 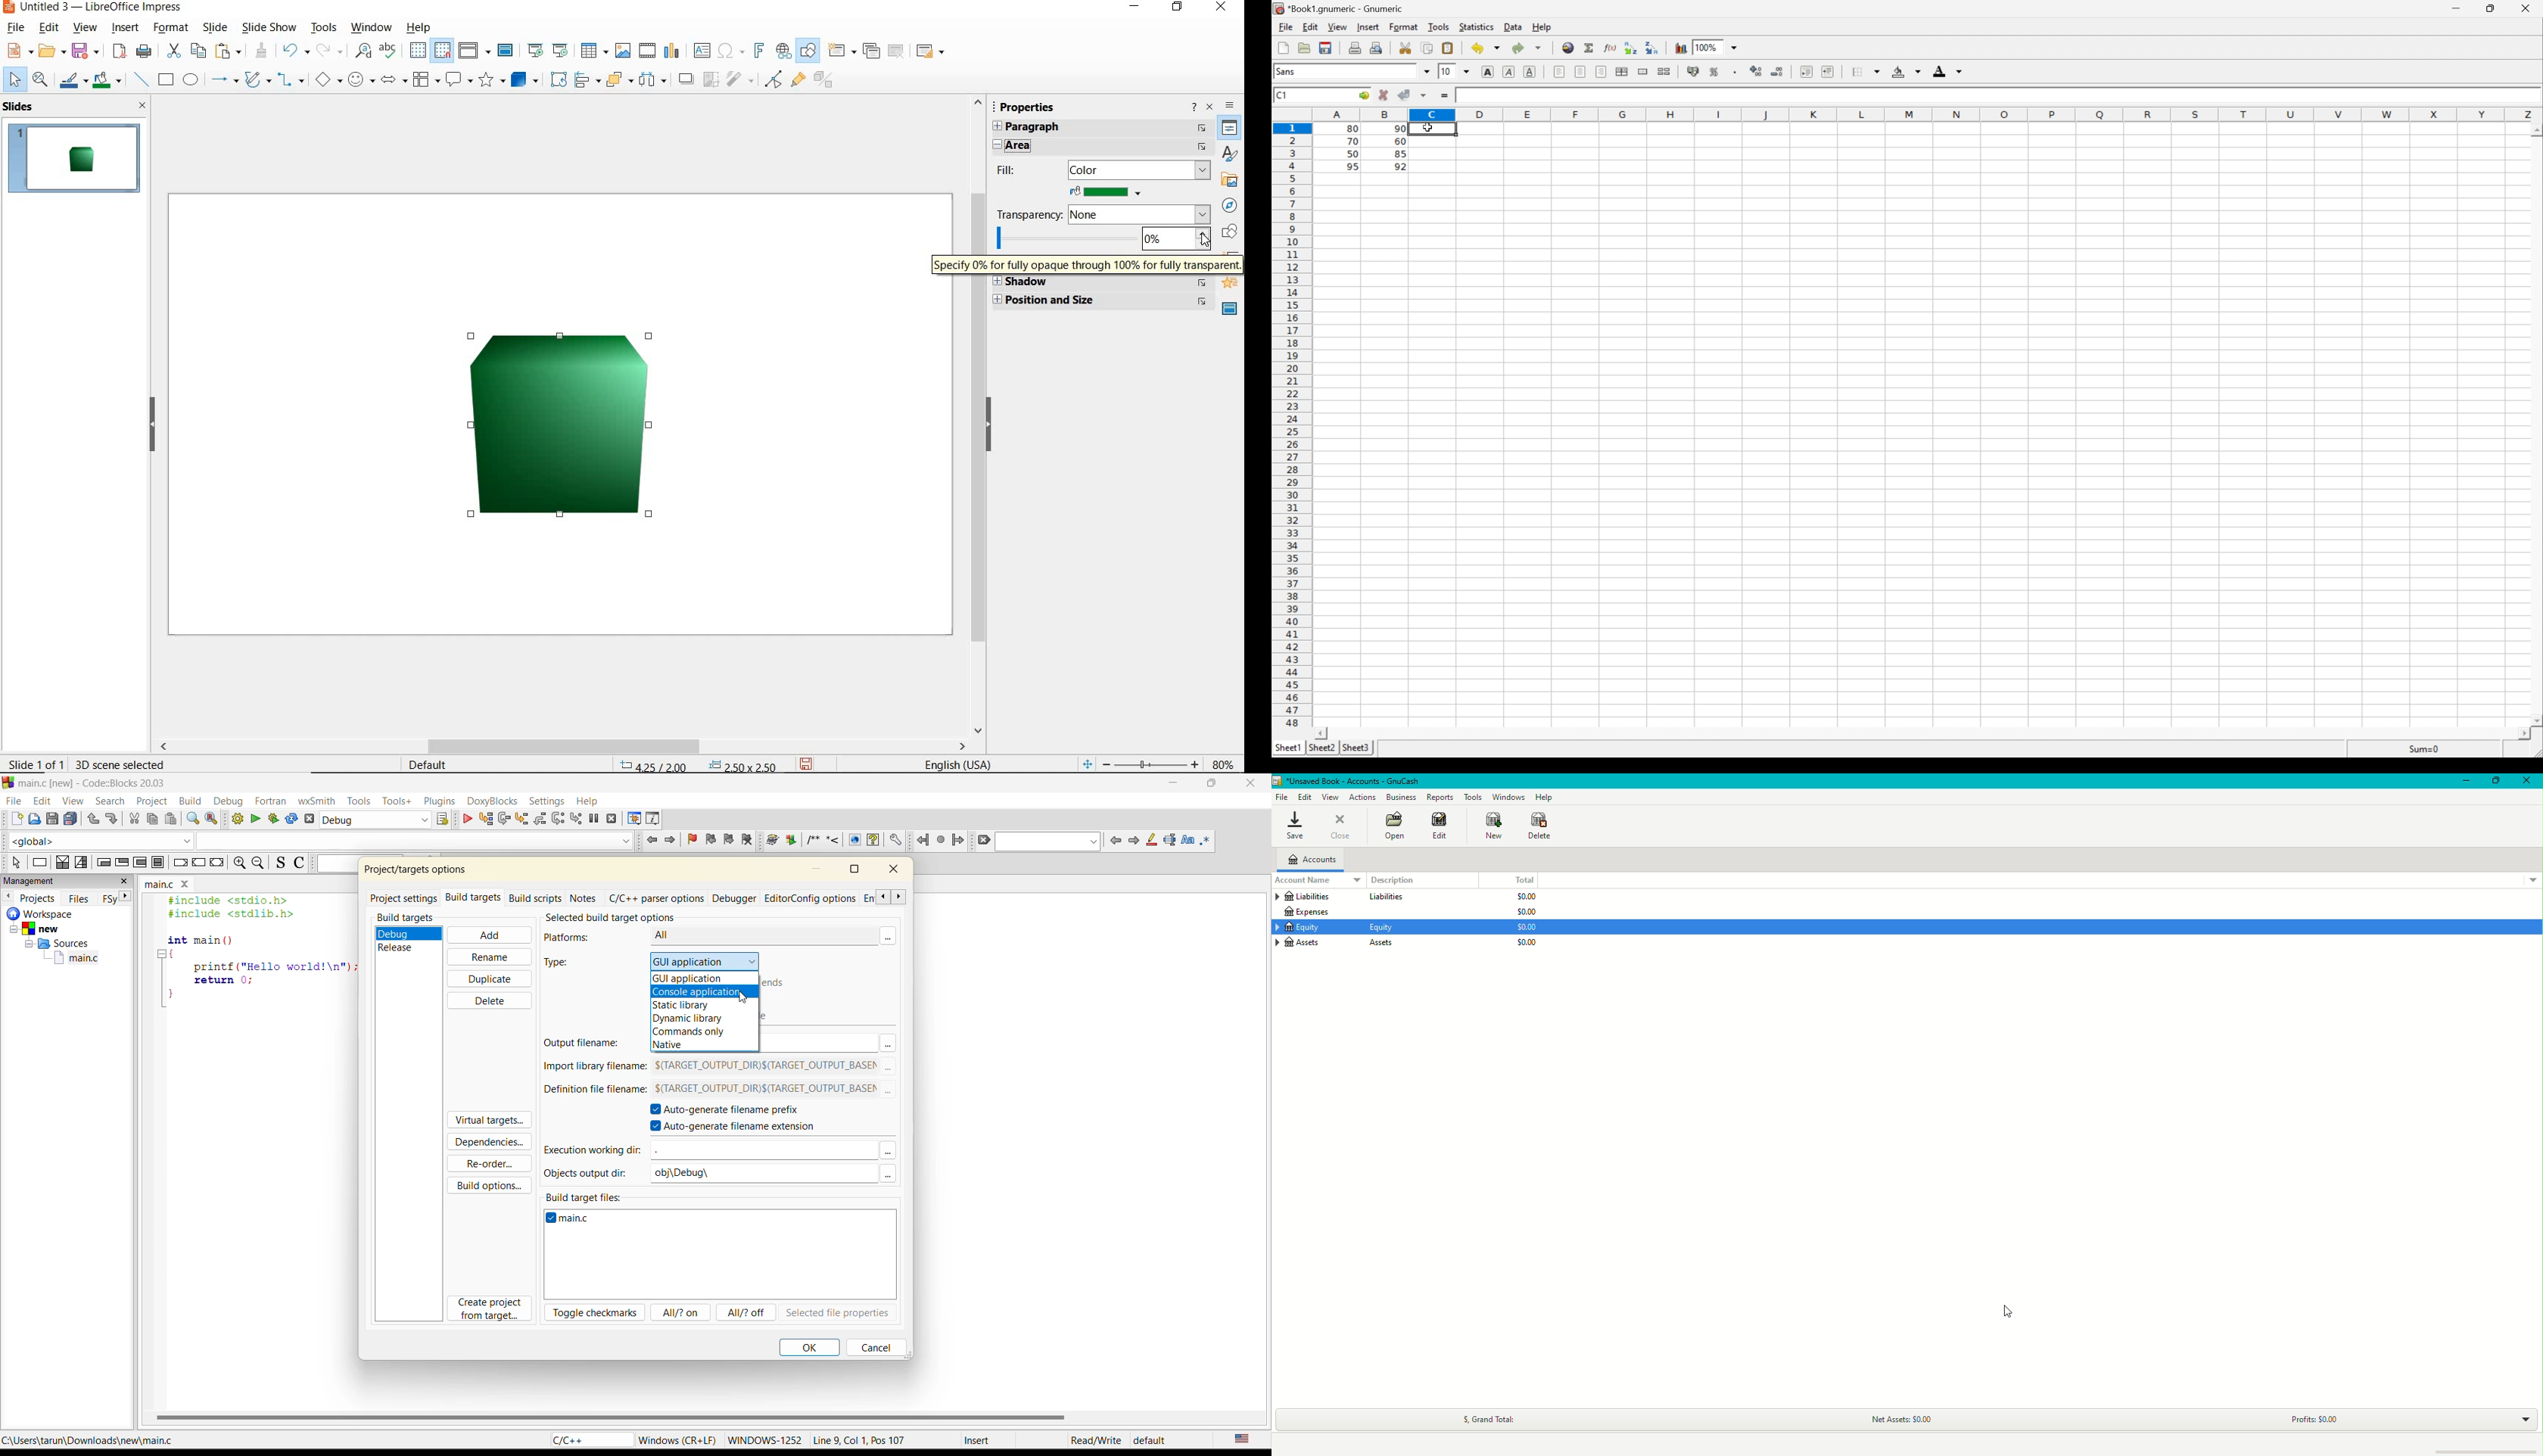 What do you see at coordinates (494, 1144) in the screenshot?
I see `dependencies` at bounding box center [494, 1144].